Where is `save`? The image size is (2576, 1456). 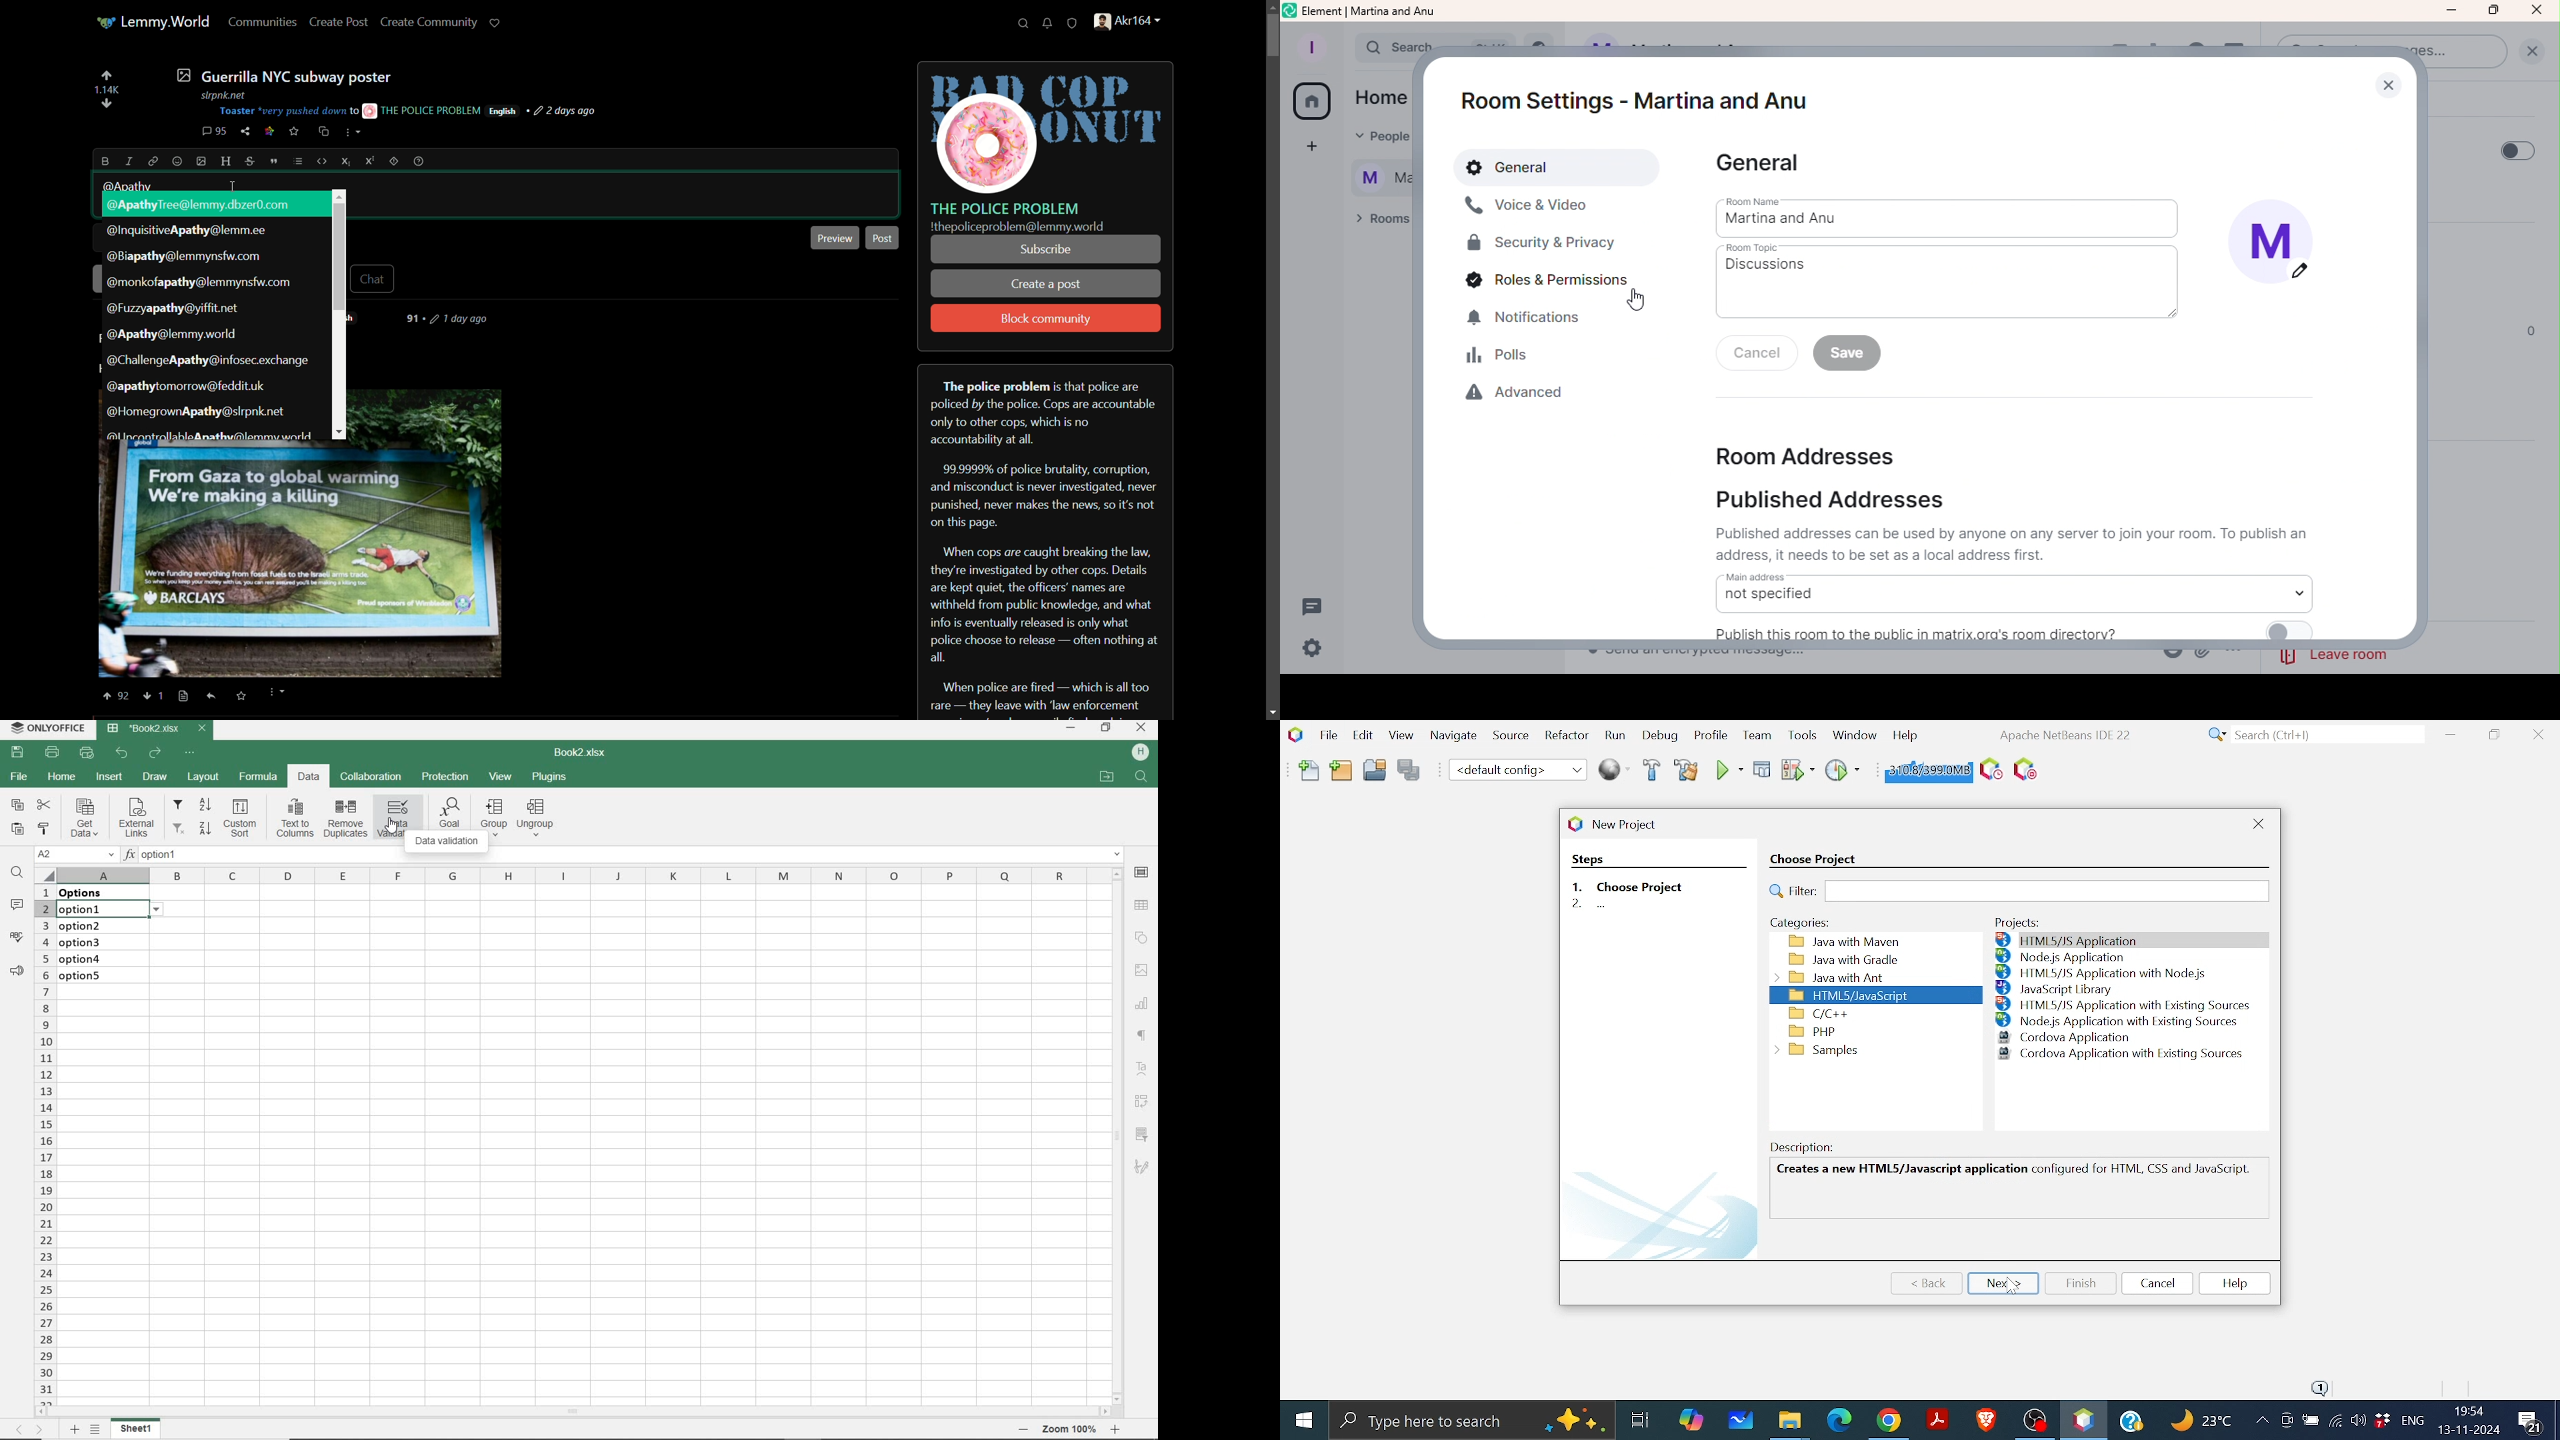 save is located at coordinates (295, 131).